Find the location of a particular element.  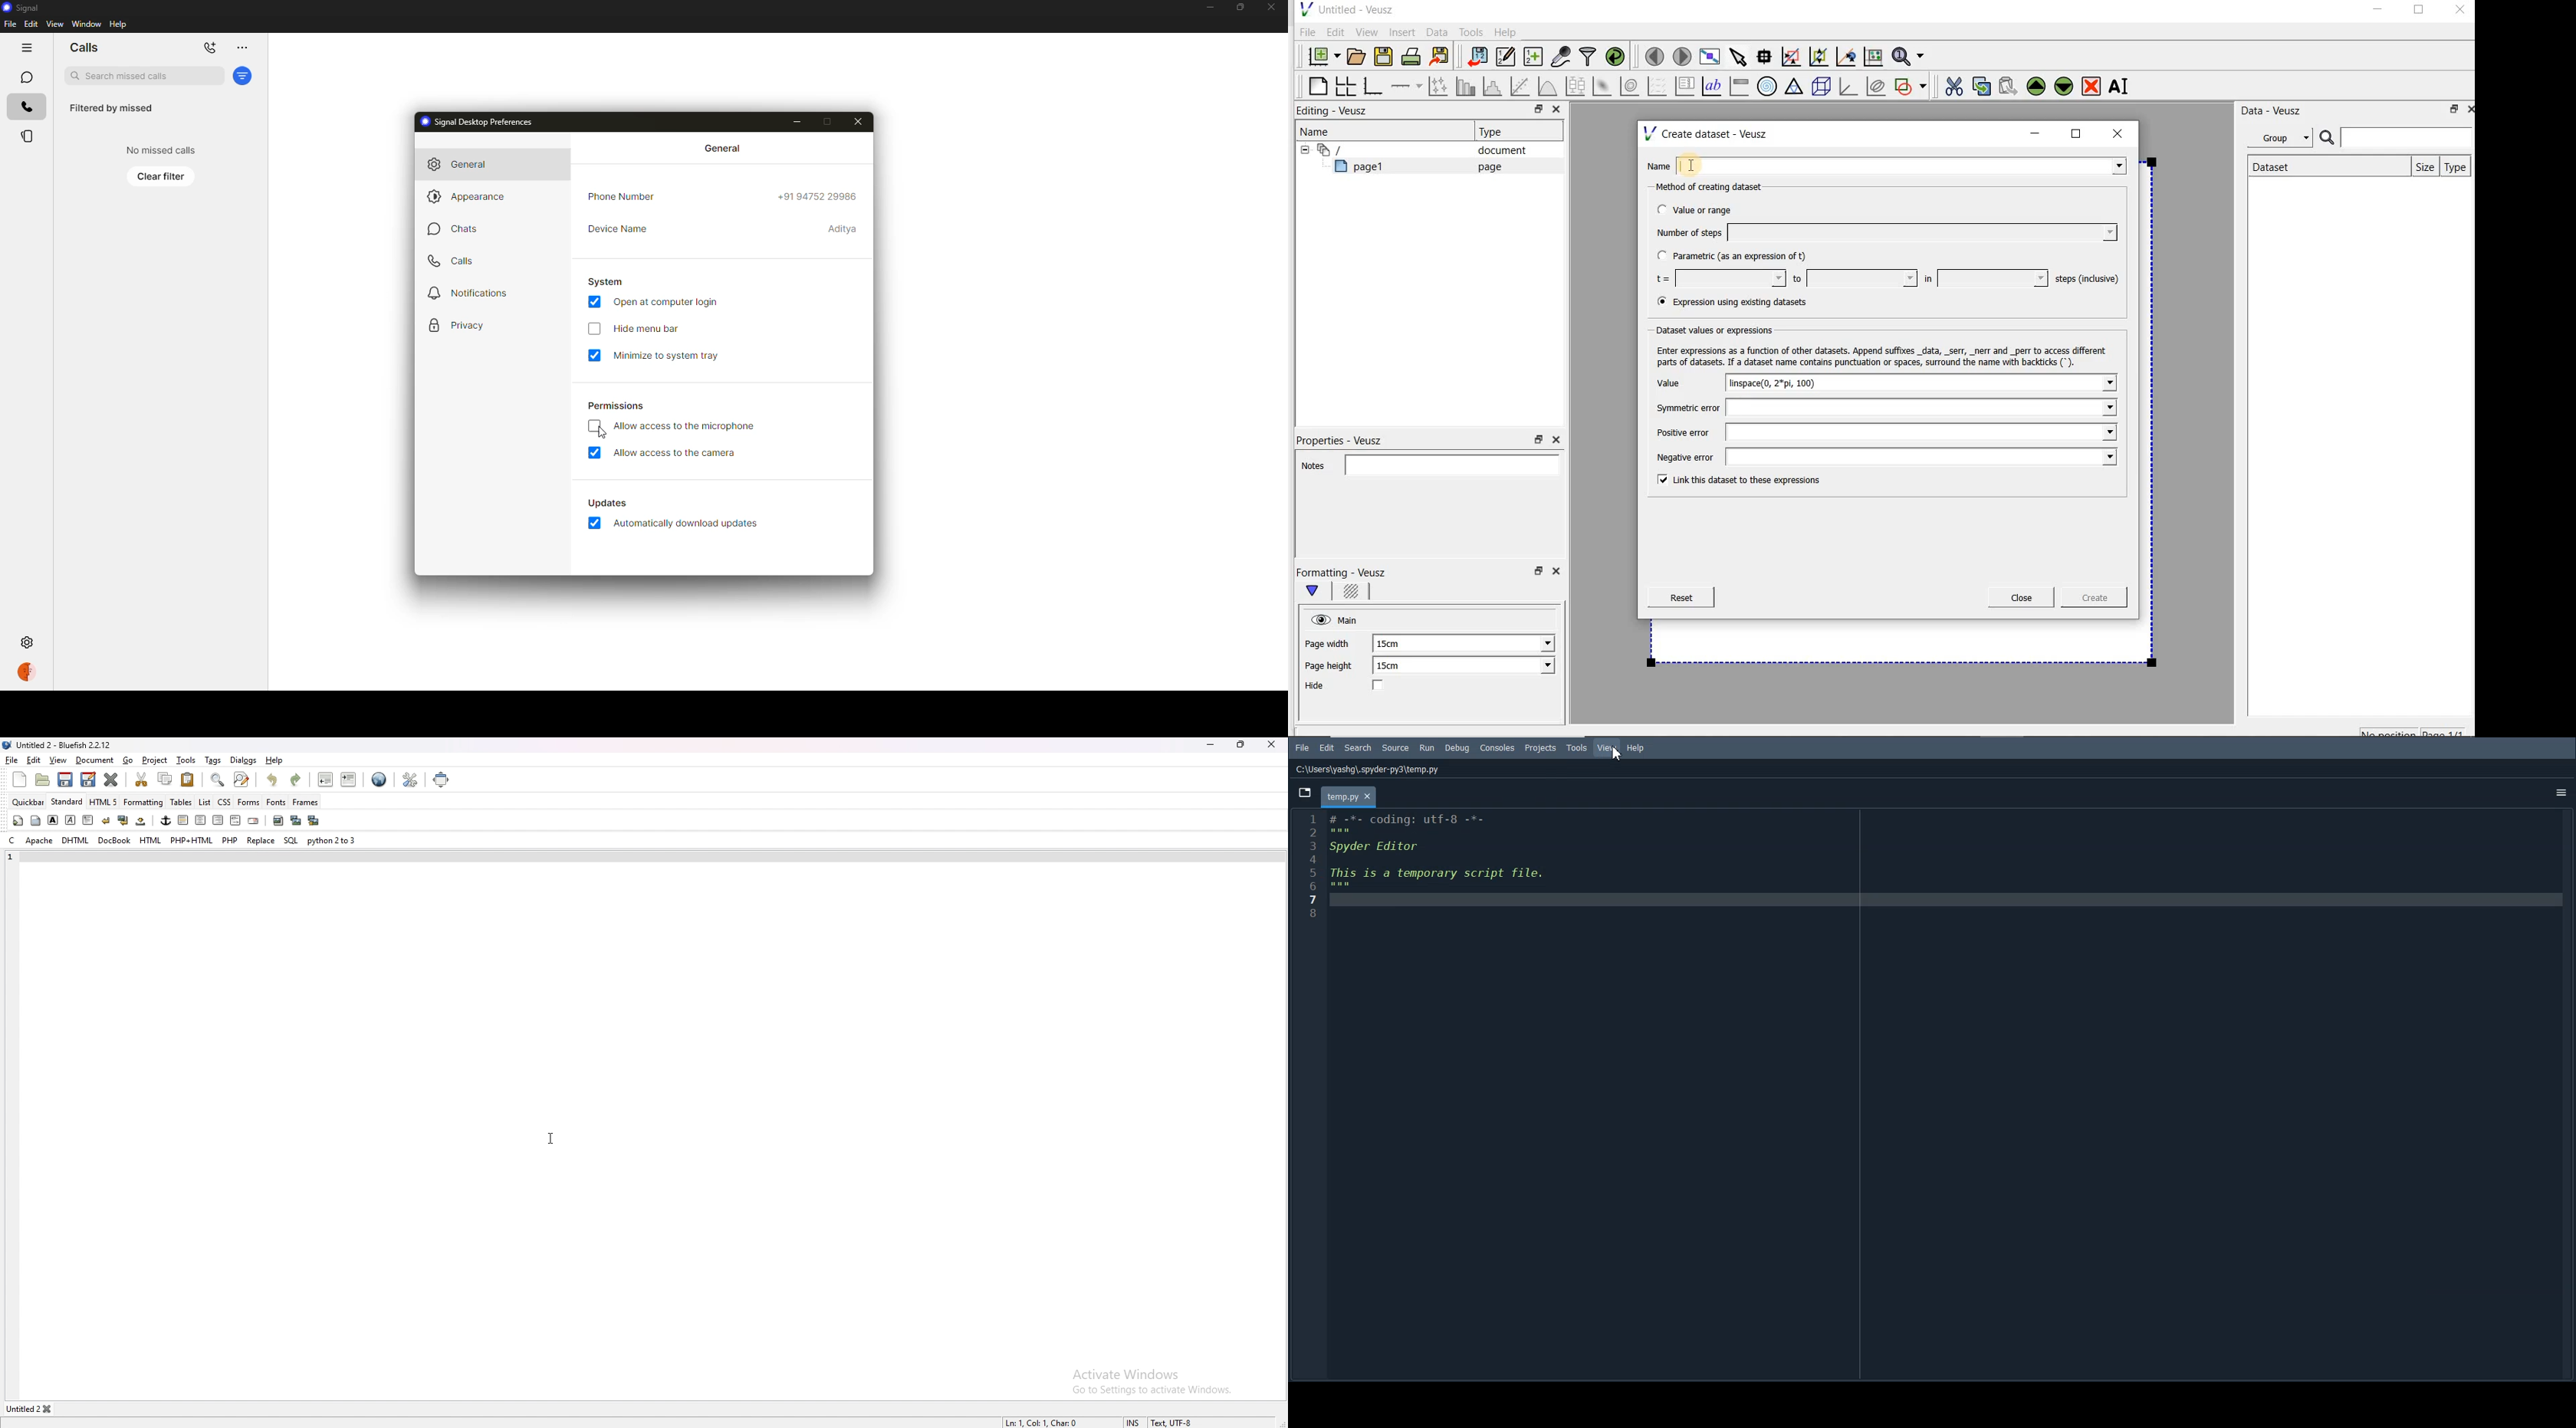

Cursor is located at coordinates (1708, 162).